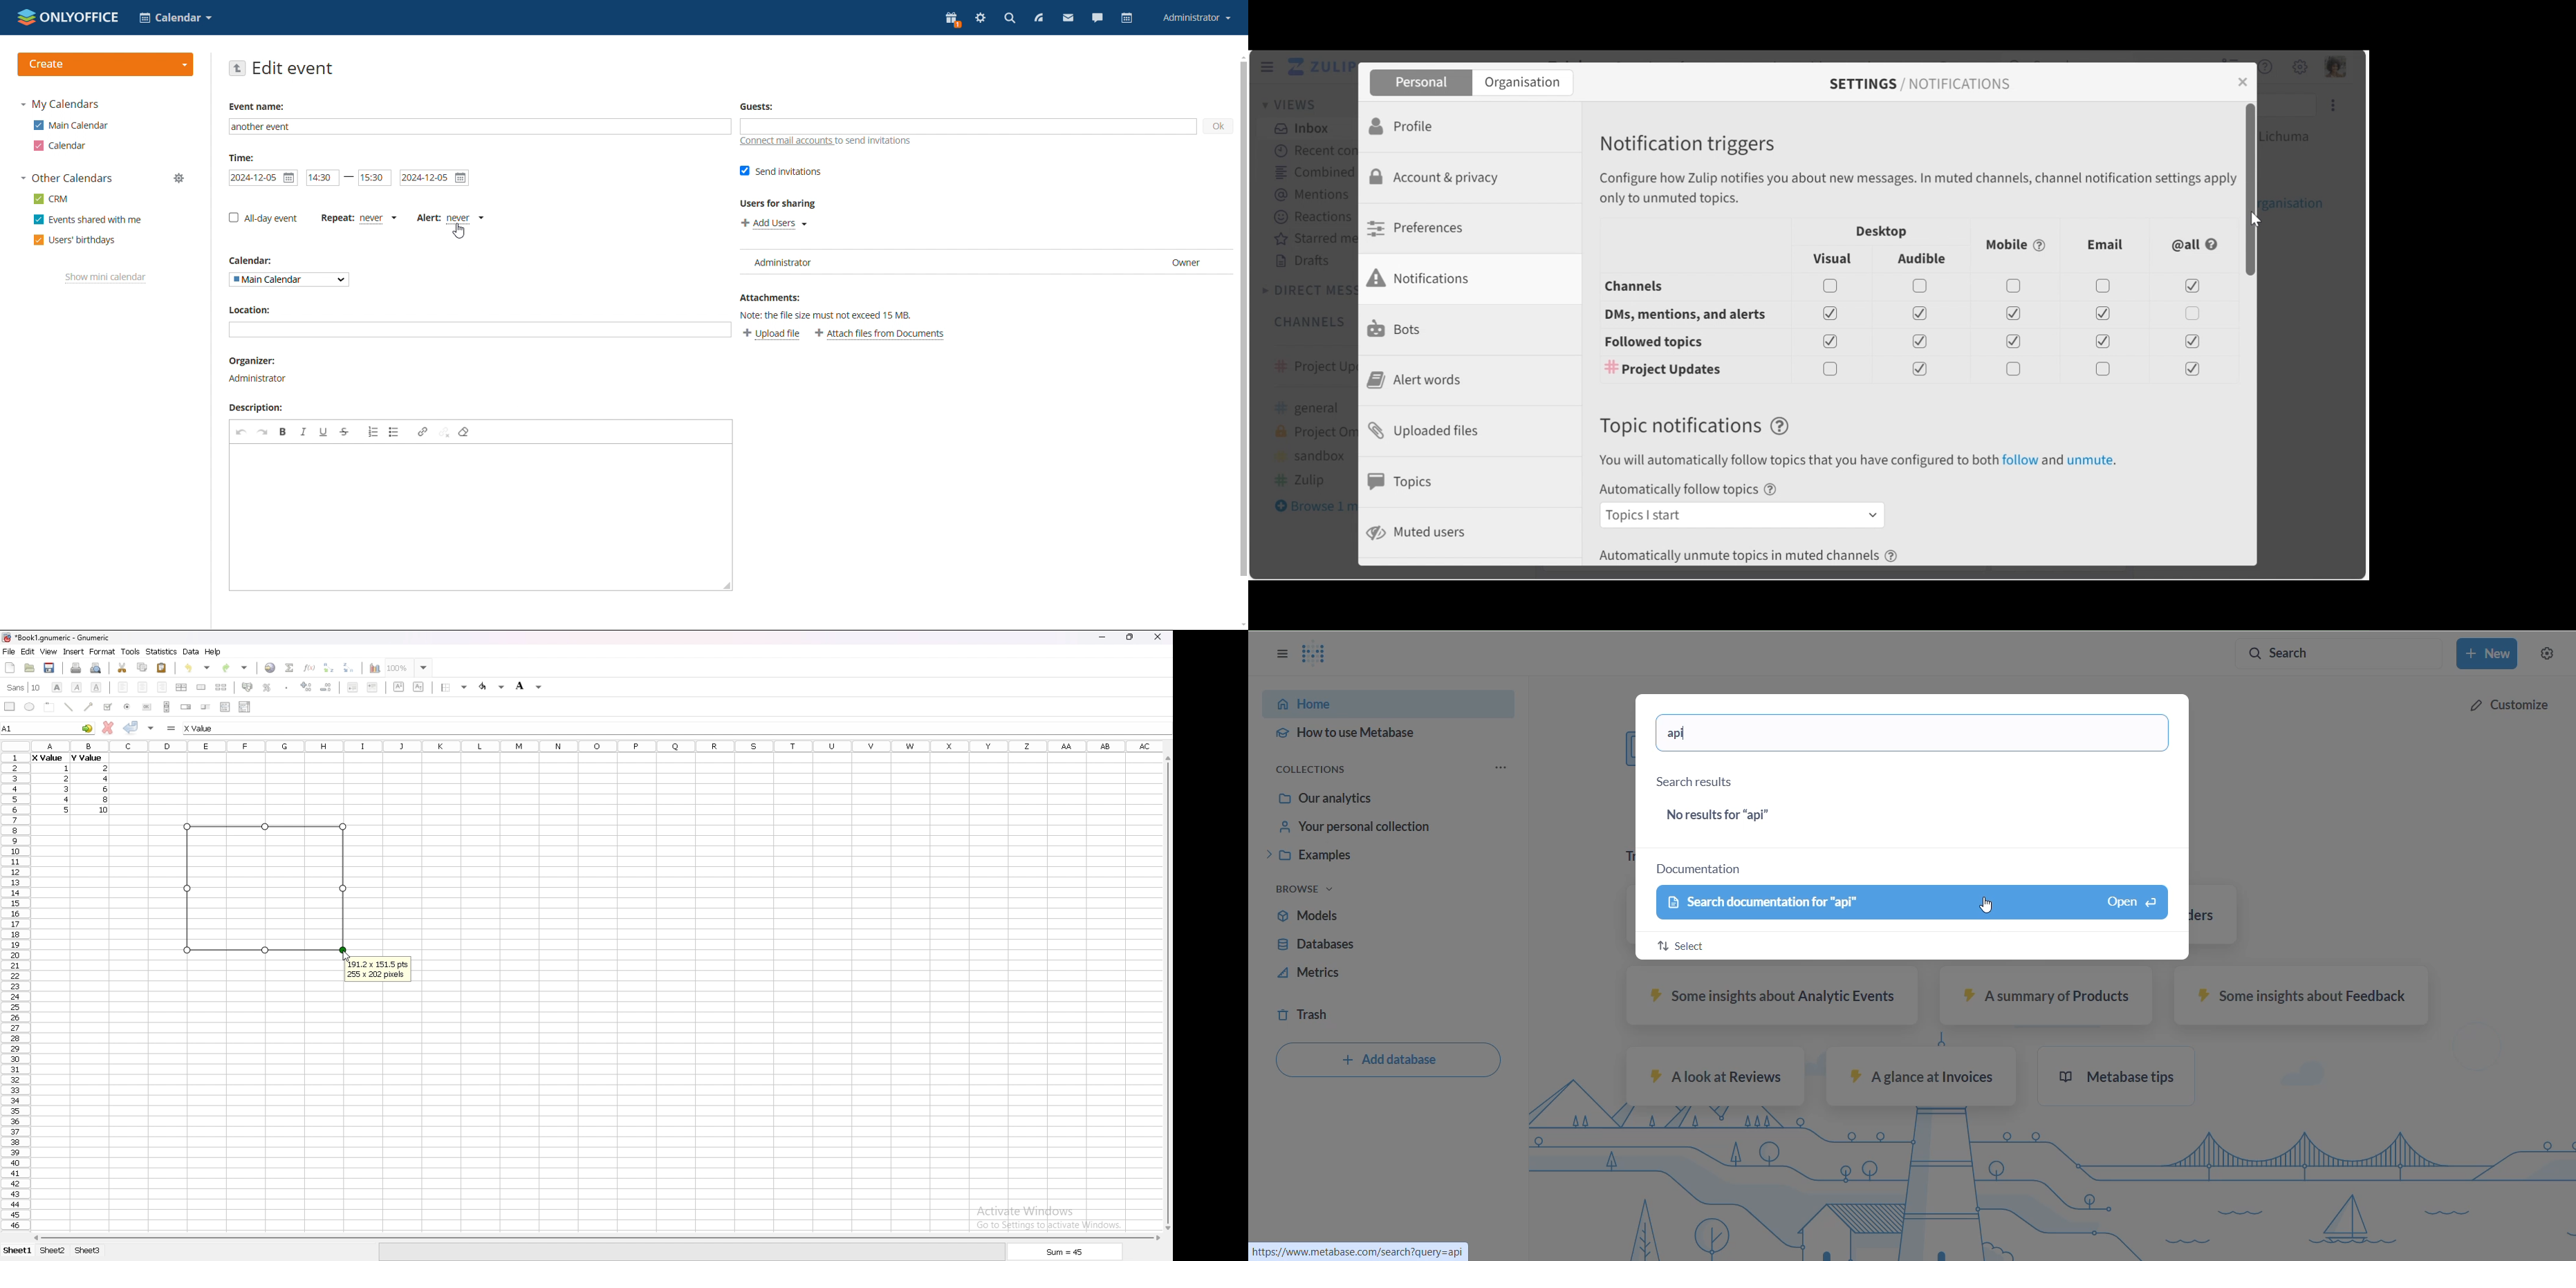 The height and width of the screenshot is (1288, 2576). Describe the element at coordinates (66, 179) in the screenshot. I see `other calendars` at that location.